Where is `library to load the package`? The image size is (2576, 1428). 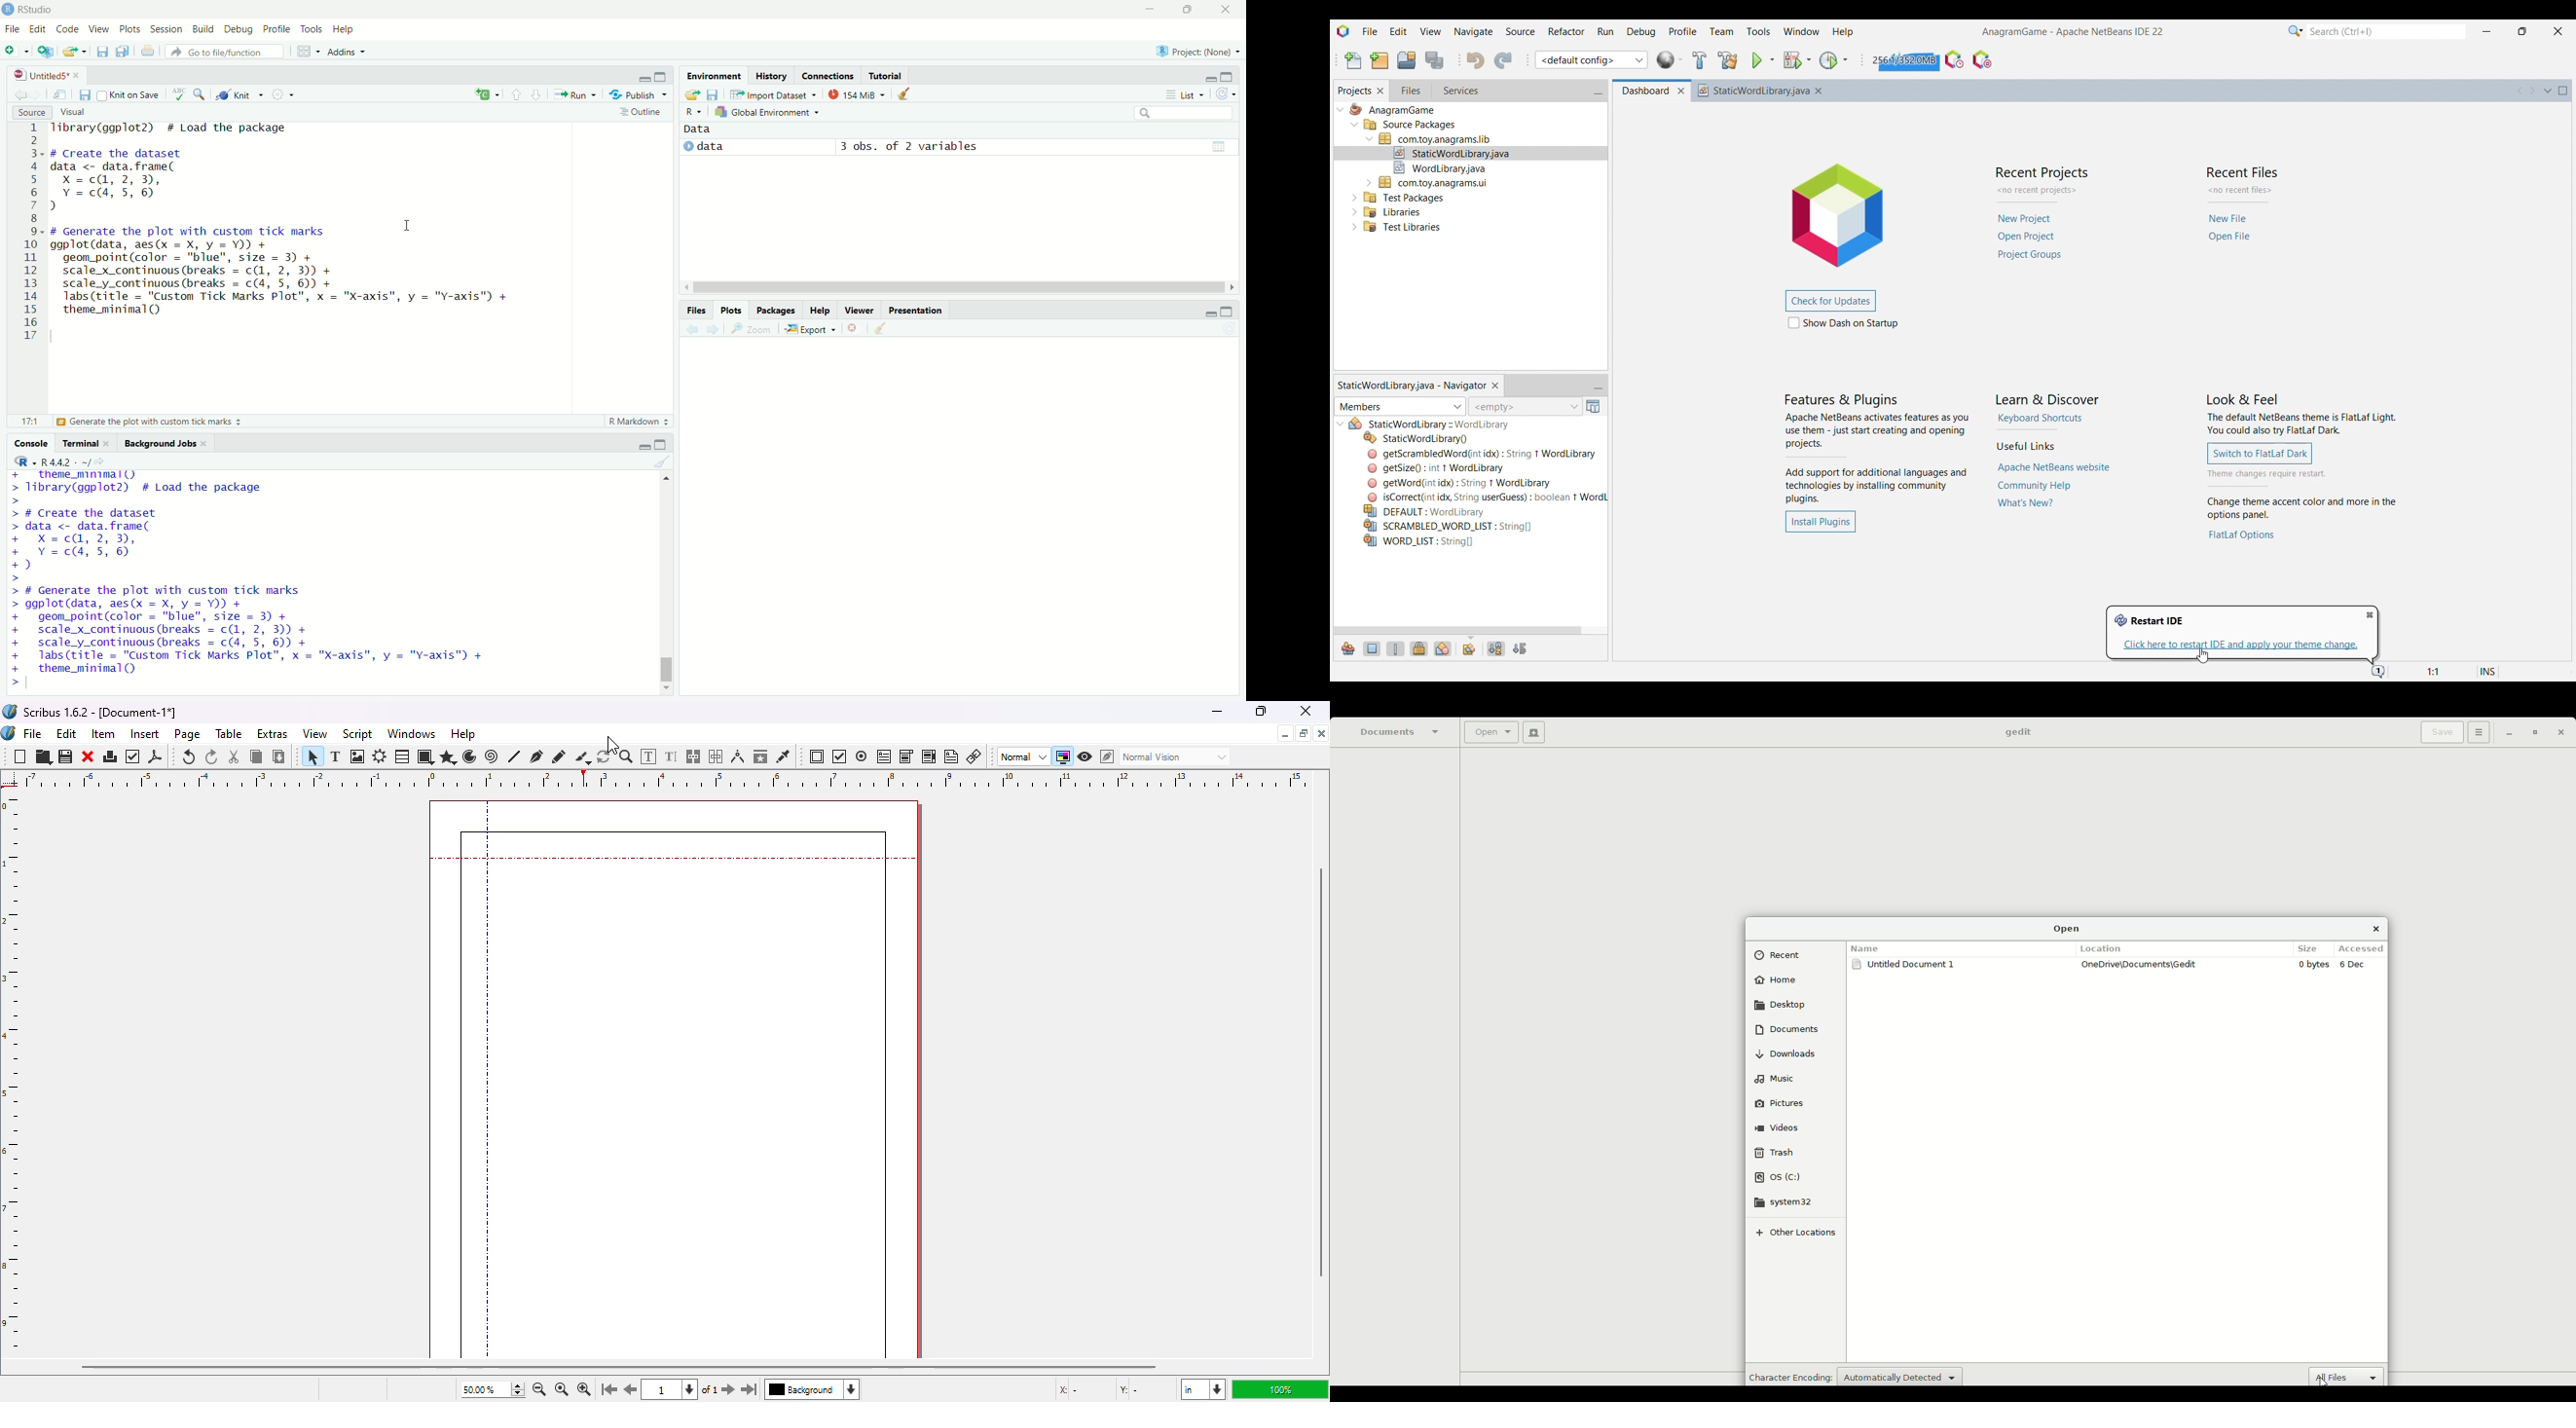 library to load the package is located at coordinates (175, 482).